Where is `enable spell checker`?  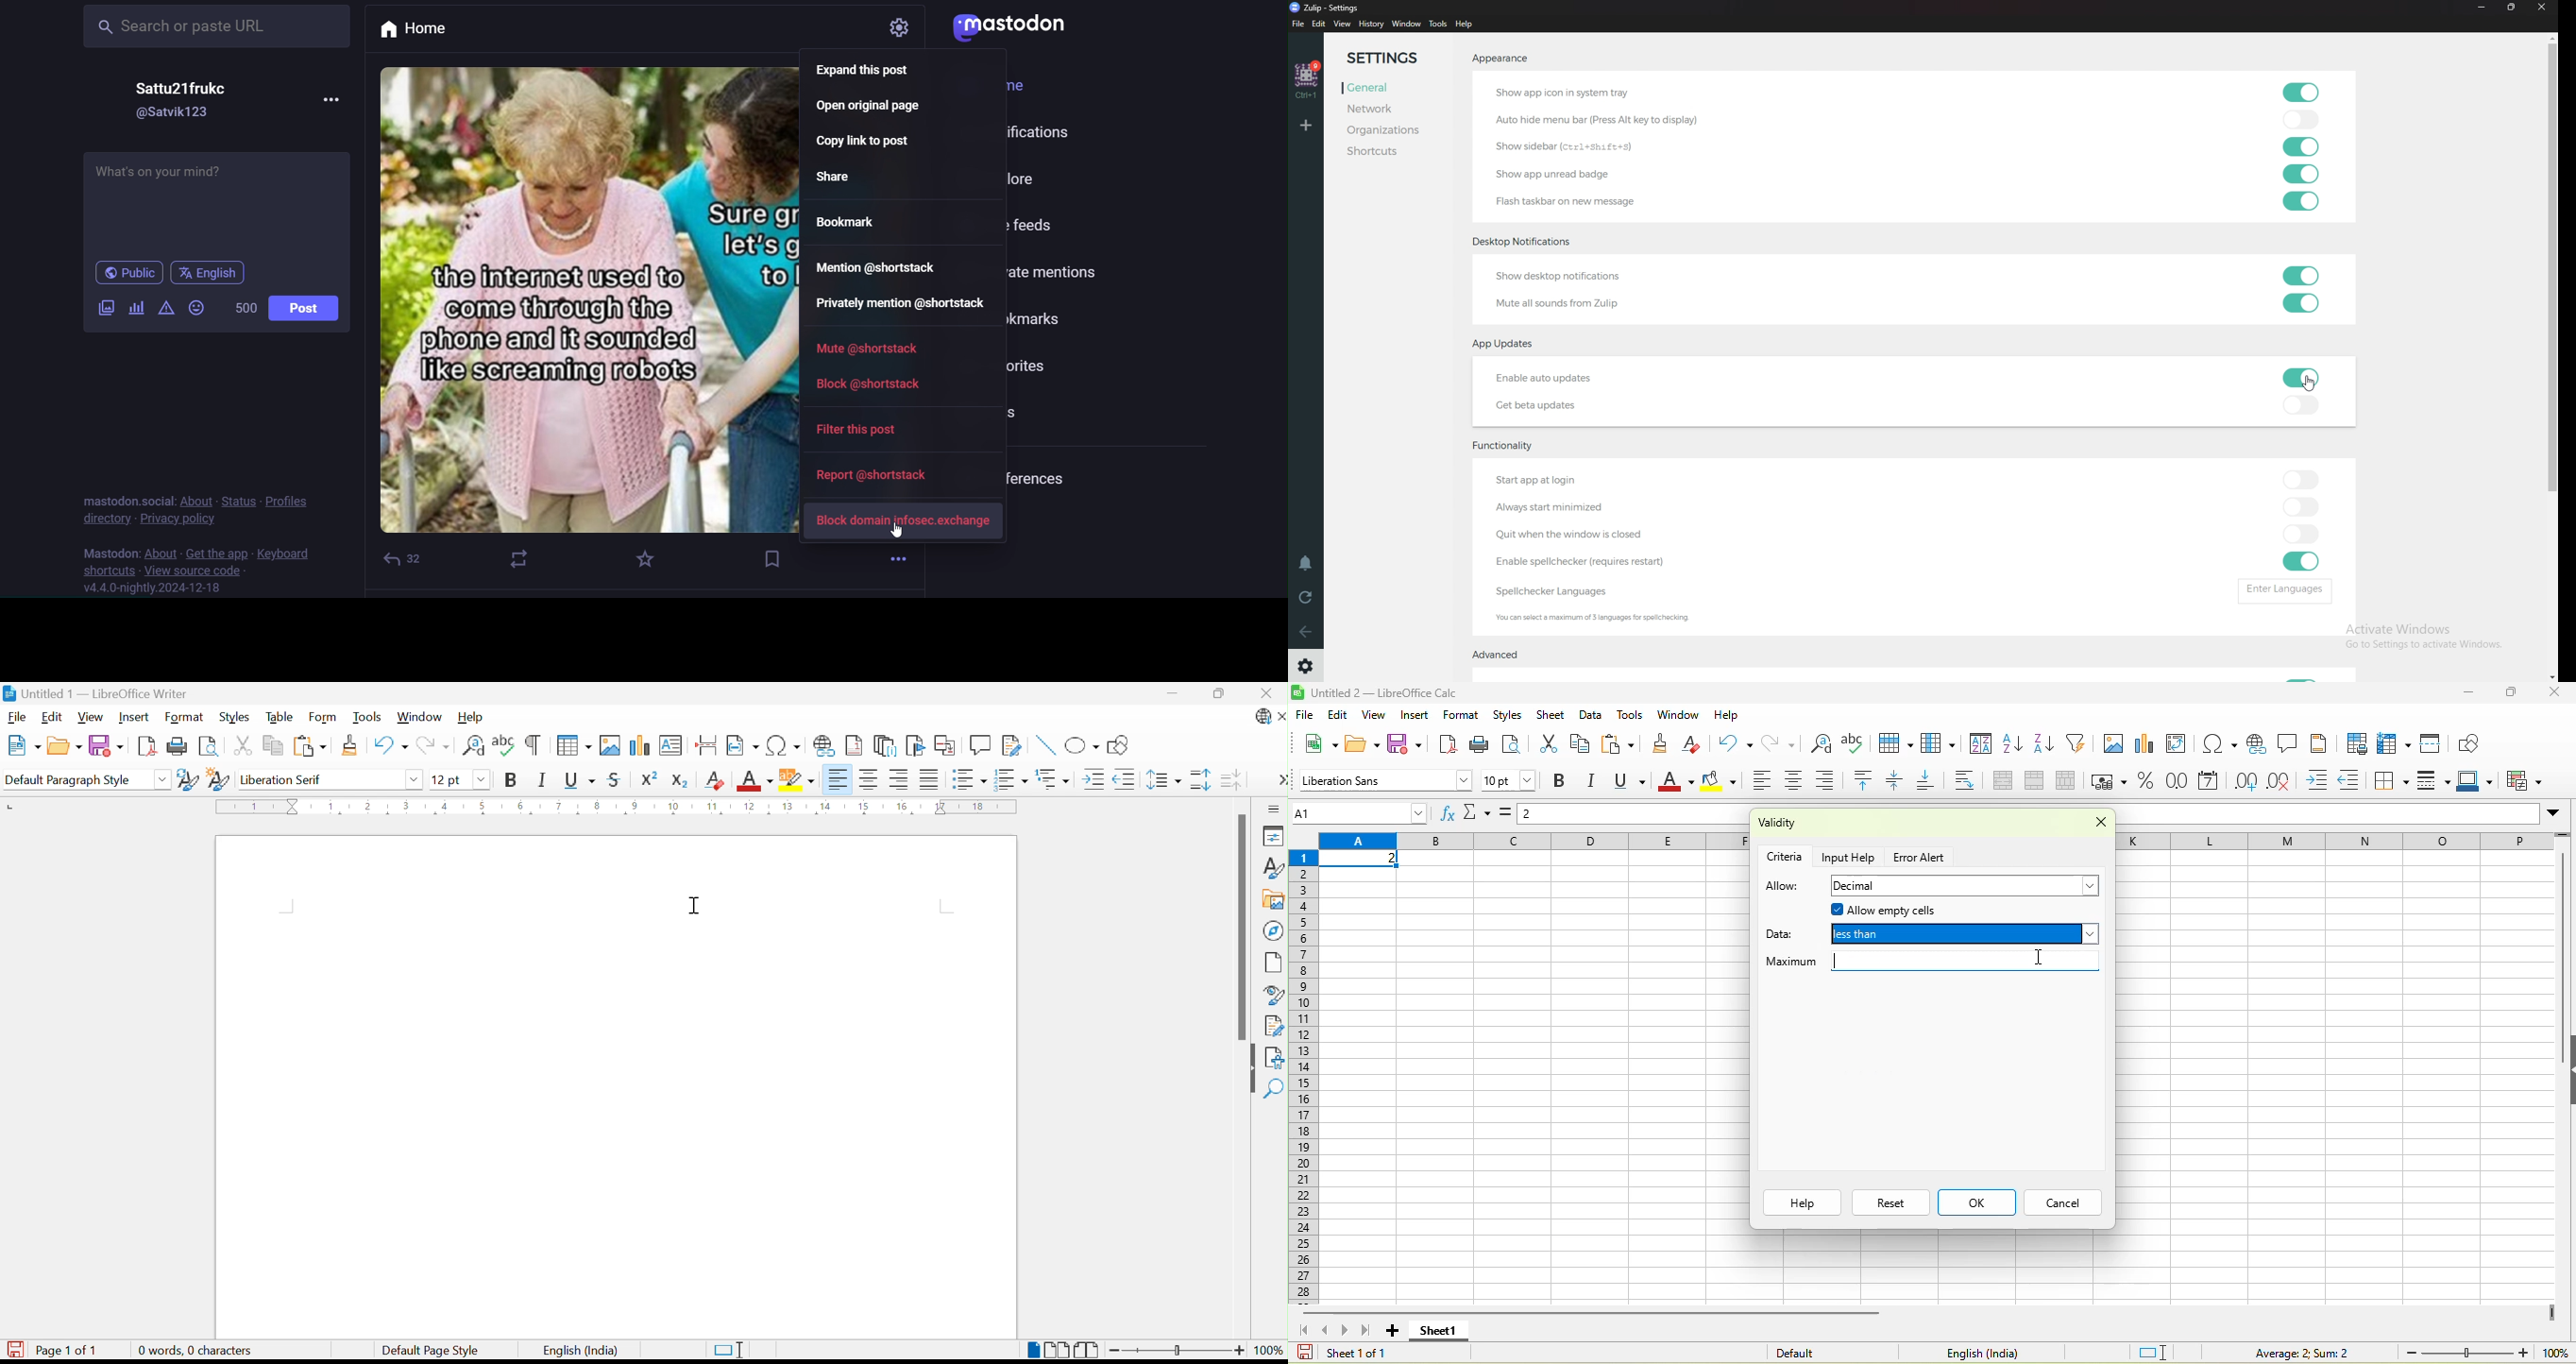 enable spell checker is located at coordinates (1580, 561).